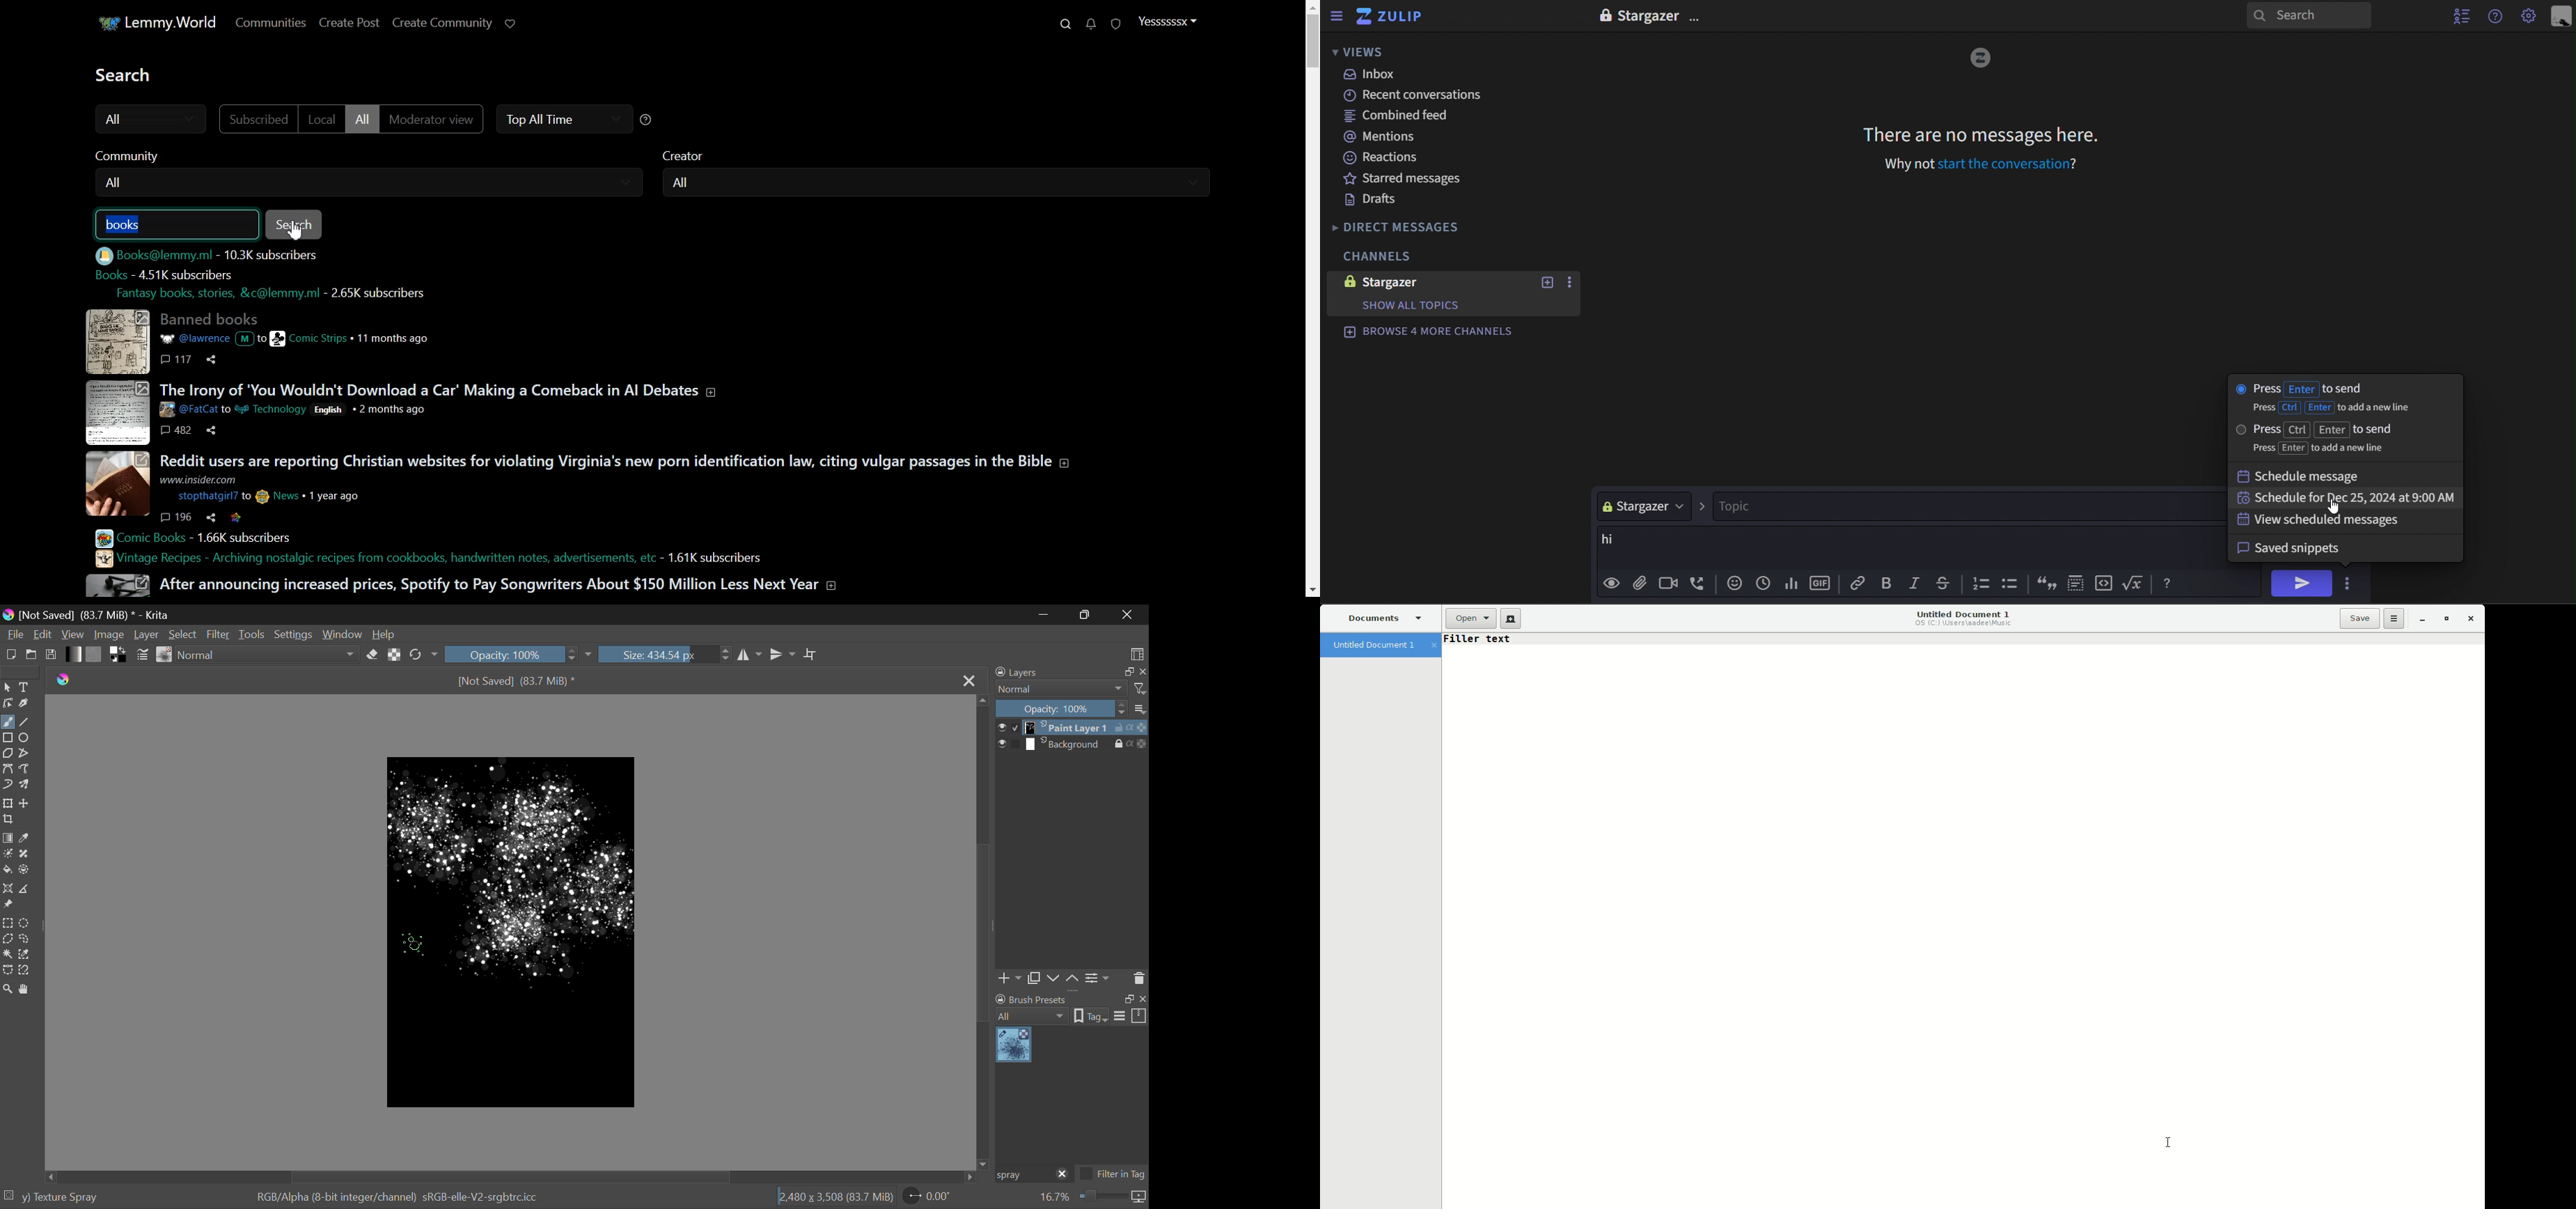 This screenshot has height=1232, width=2576. What do you see at coordinates (26, 990) in the screenshot?
I see `Pan` at bounding box center [26, 990].